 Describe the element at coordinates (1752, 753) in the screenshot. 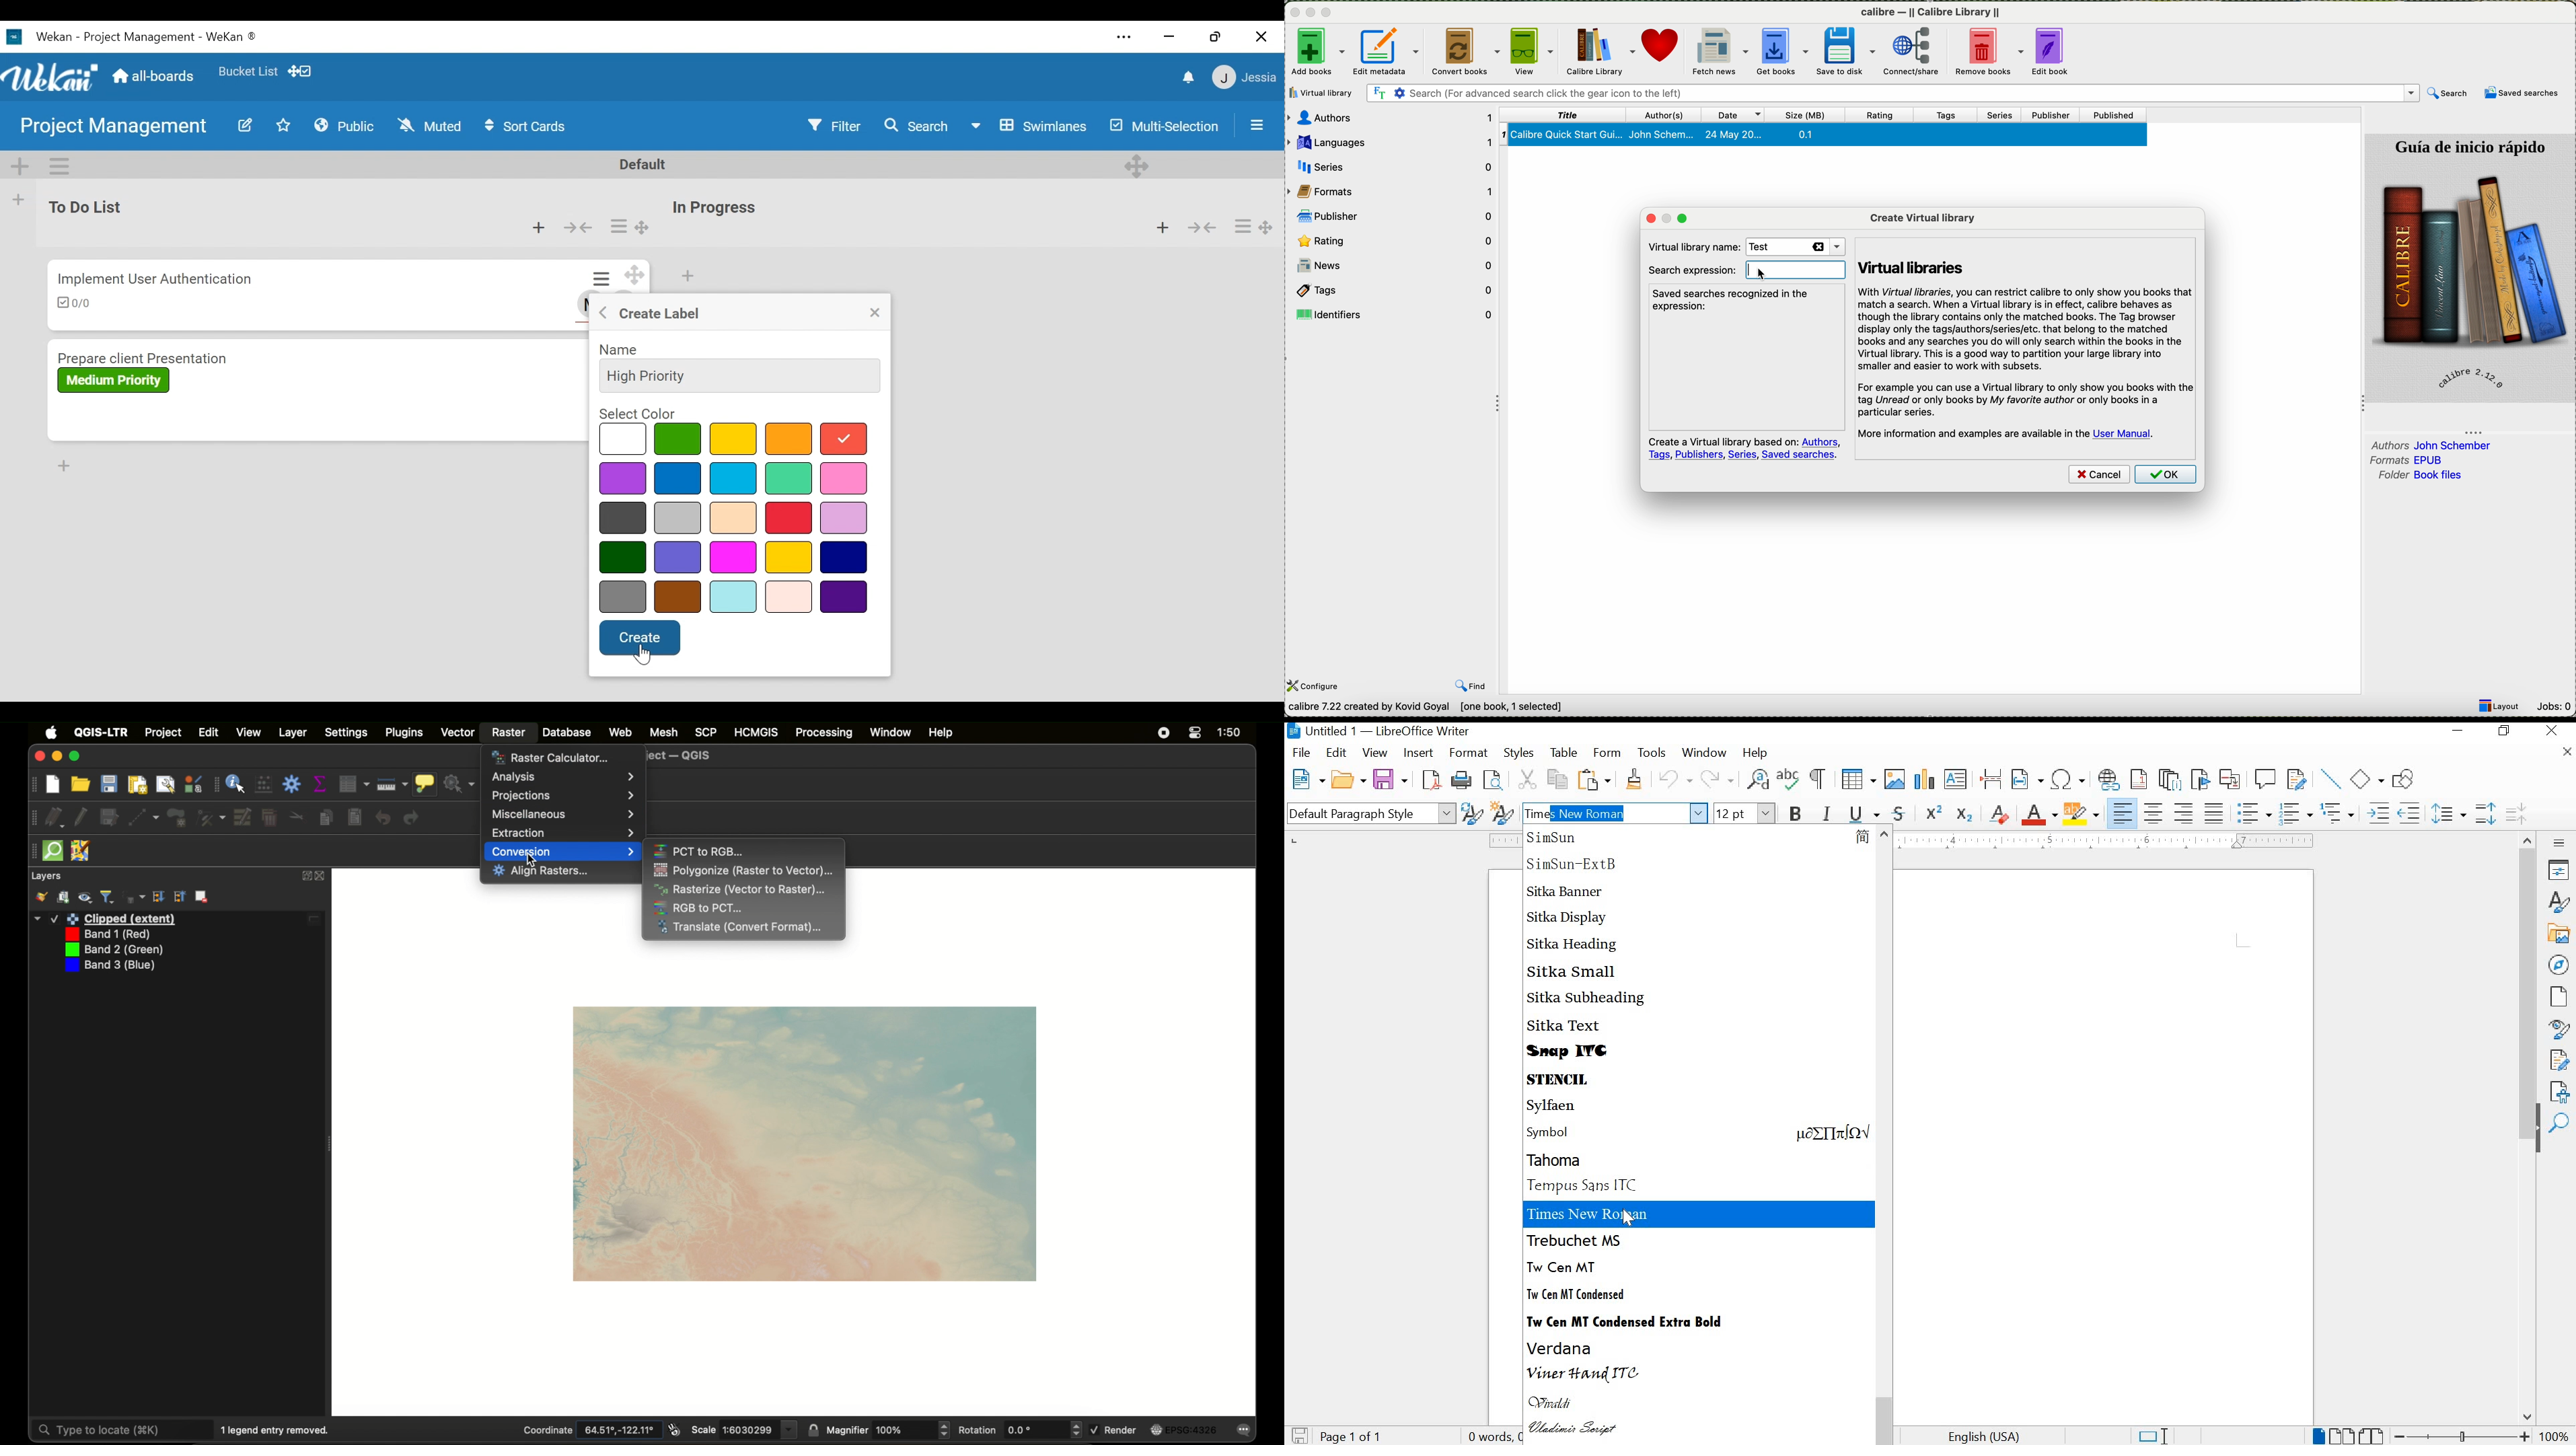

I see `HELP` at that location.